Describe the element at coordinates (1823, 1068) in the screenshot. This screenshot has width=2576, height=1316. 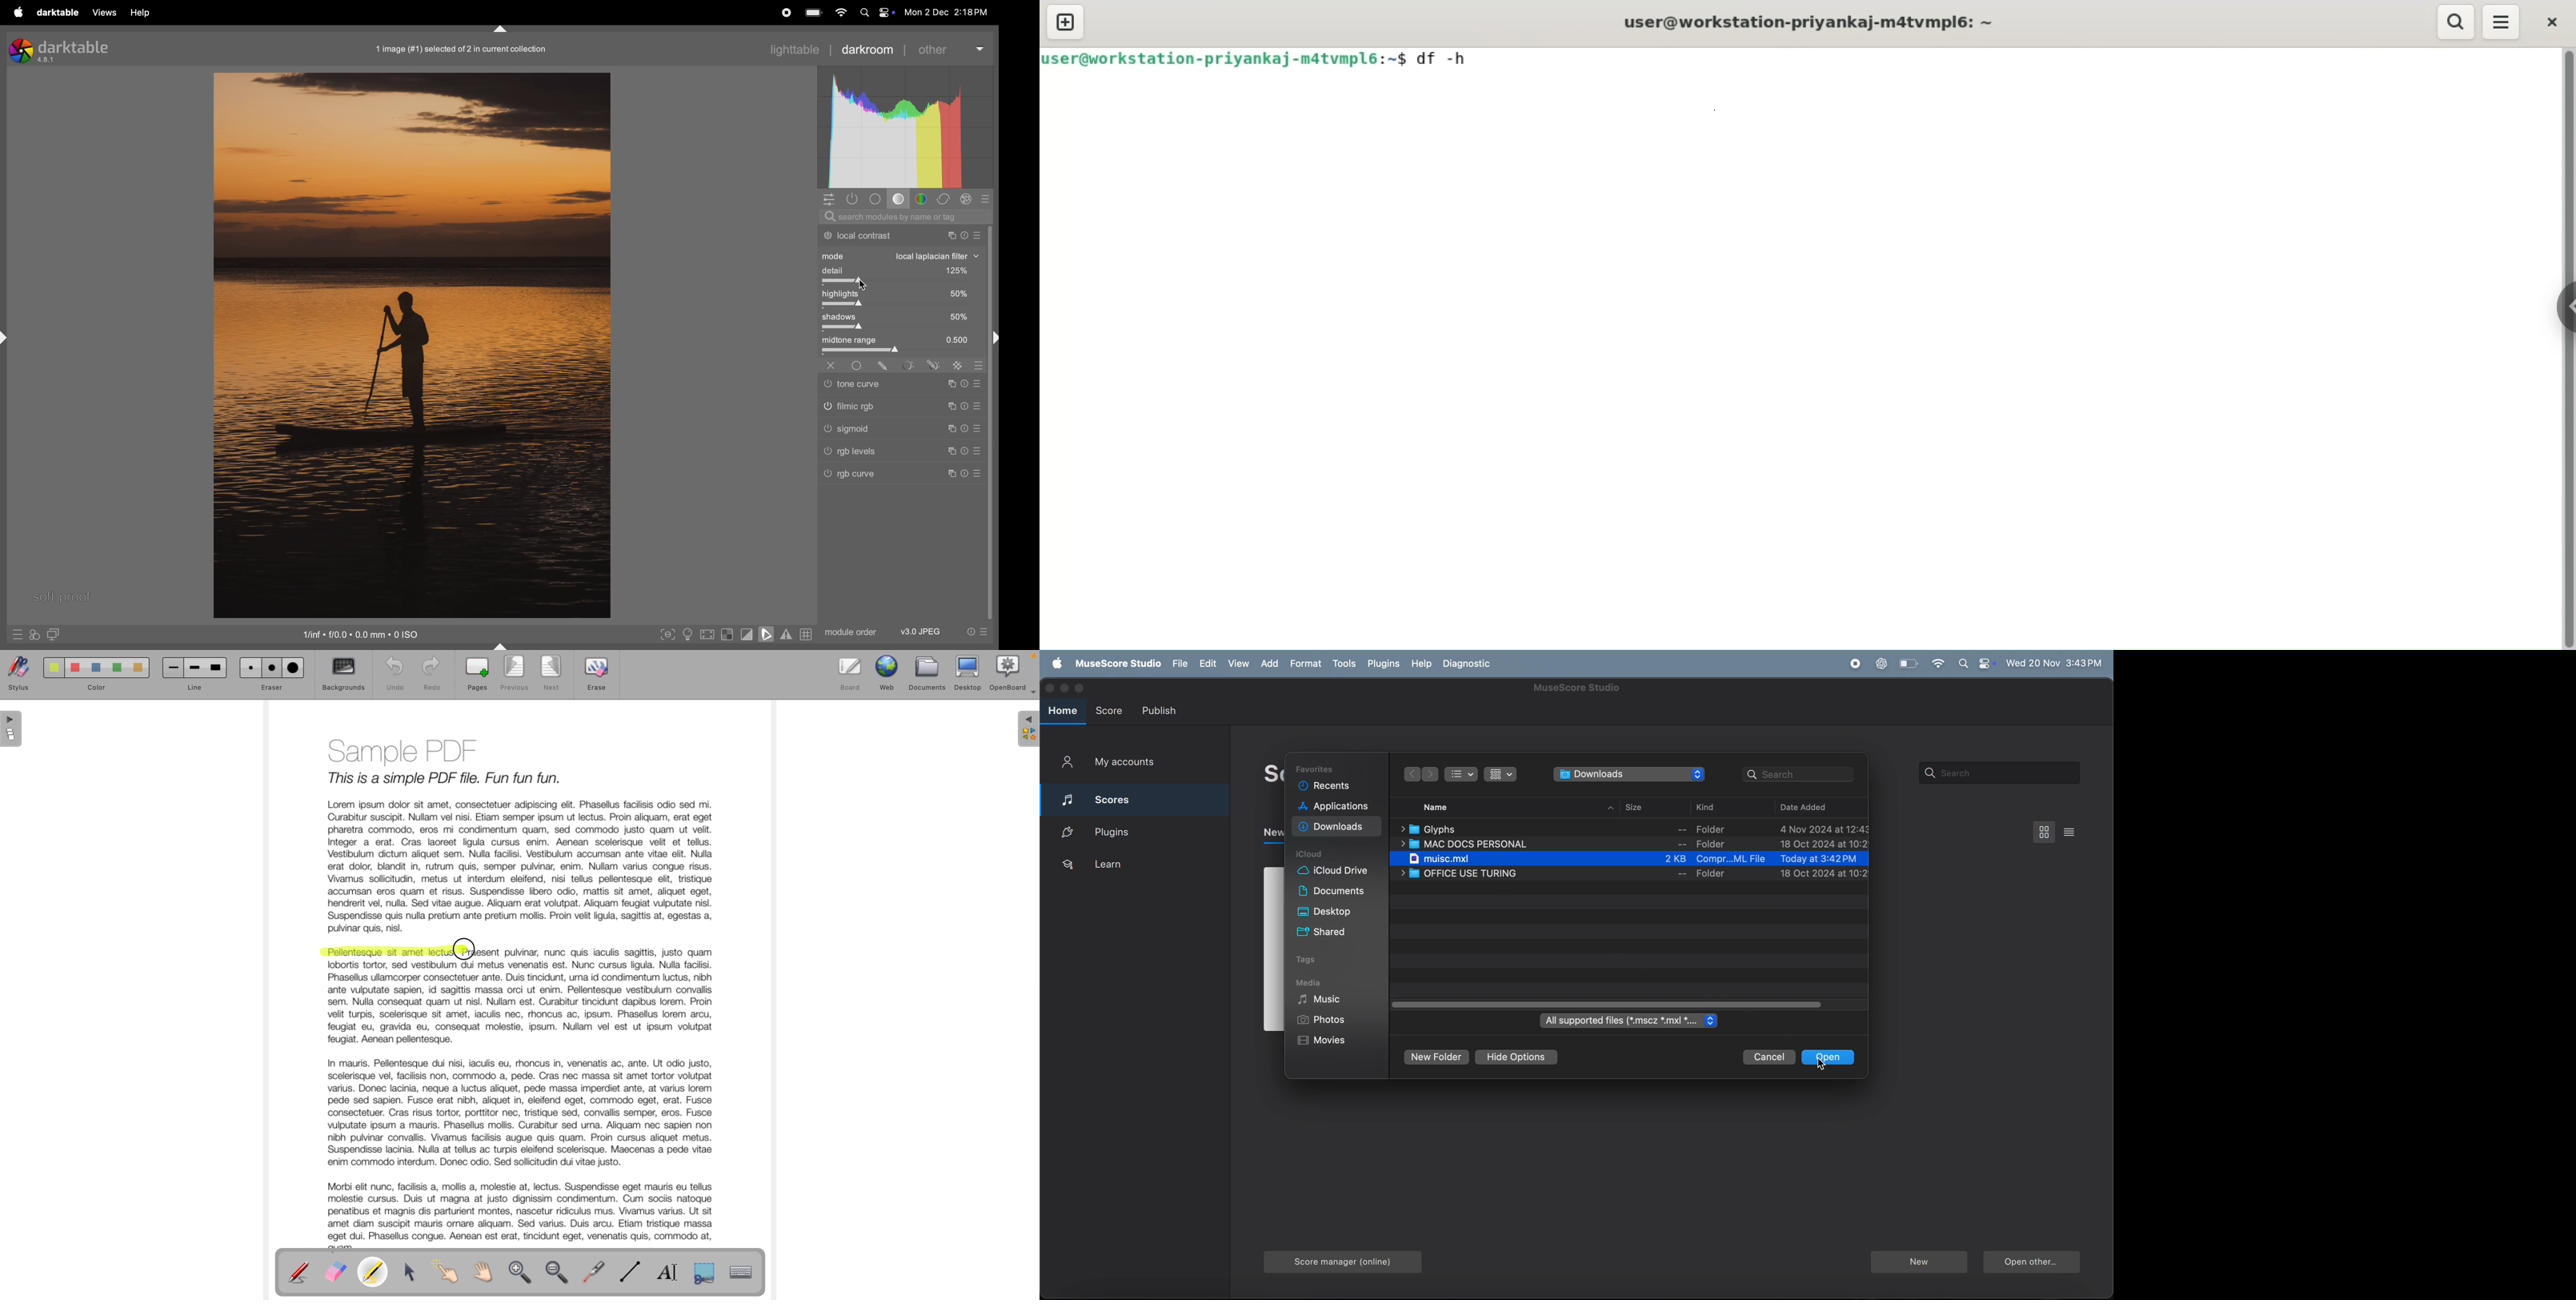
I see `cursor` at that location.